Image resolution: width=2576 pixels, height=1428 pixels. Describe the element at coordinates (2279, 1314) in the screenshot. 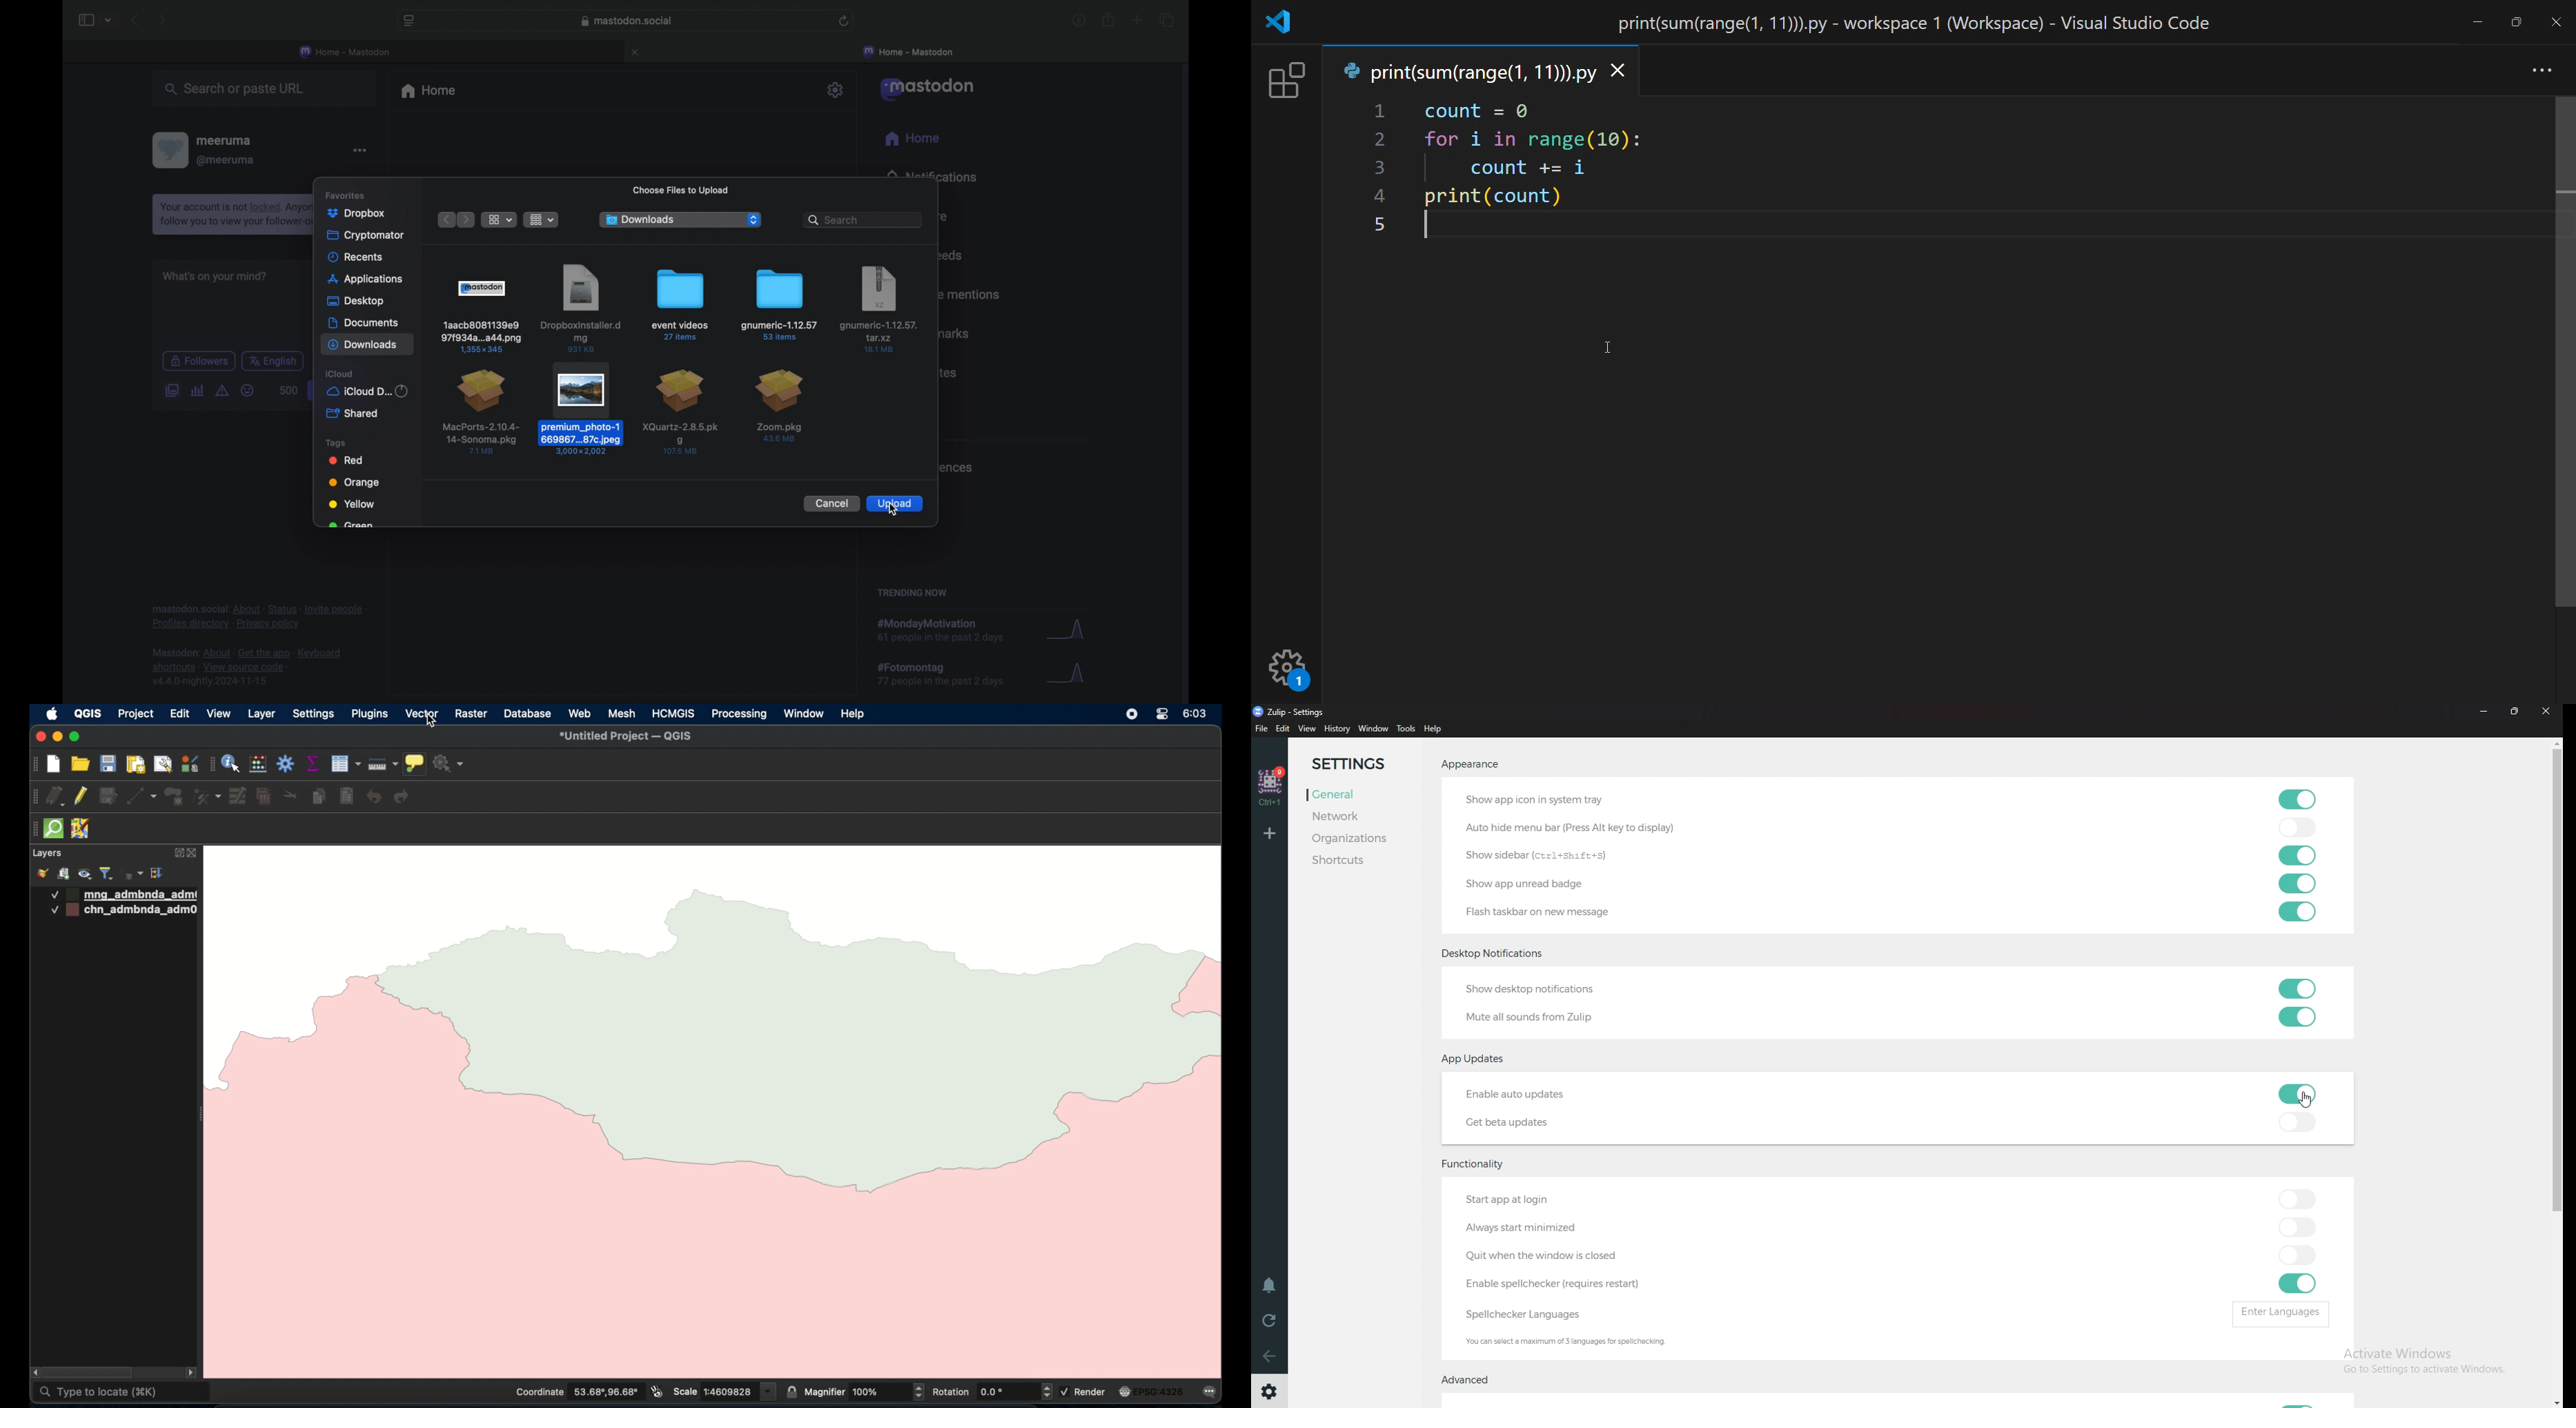

I see `Enter languages` at that location.